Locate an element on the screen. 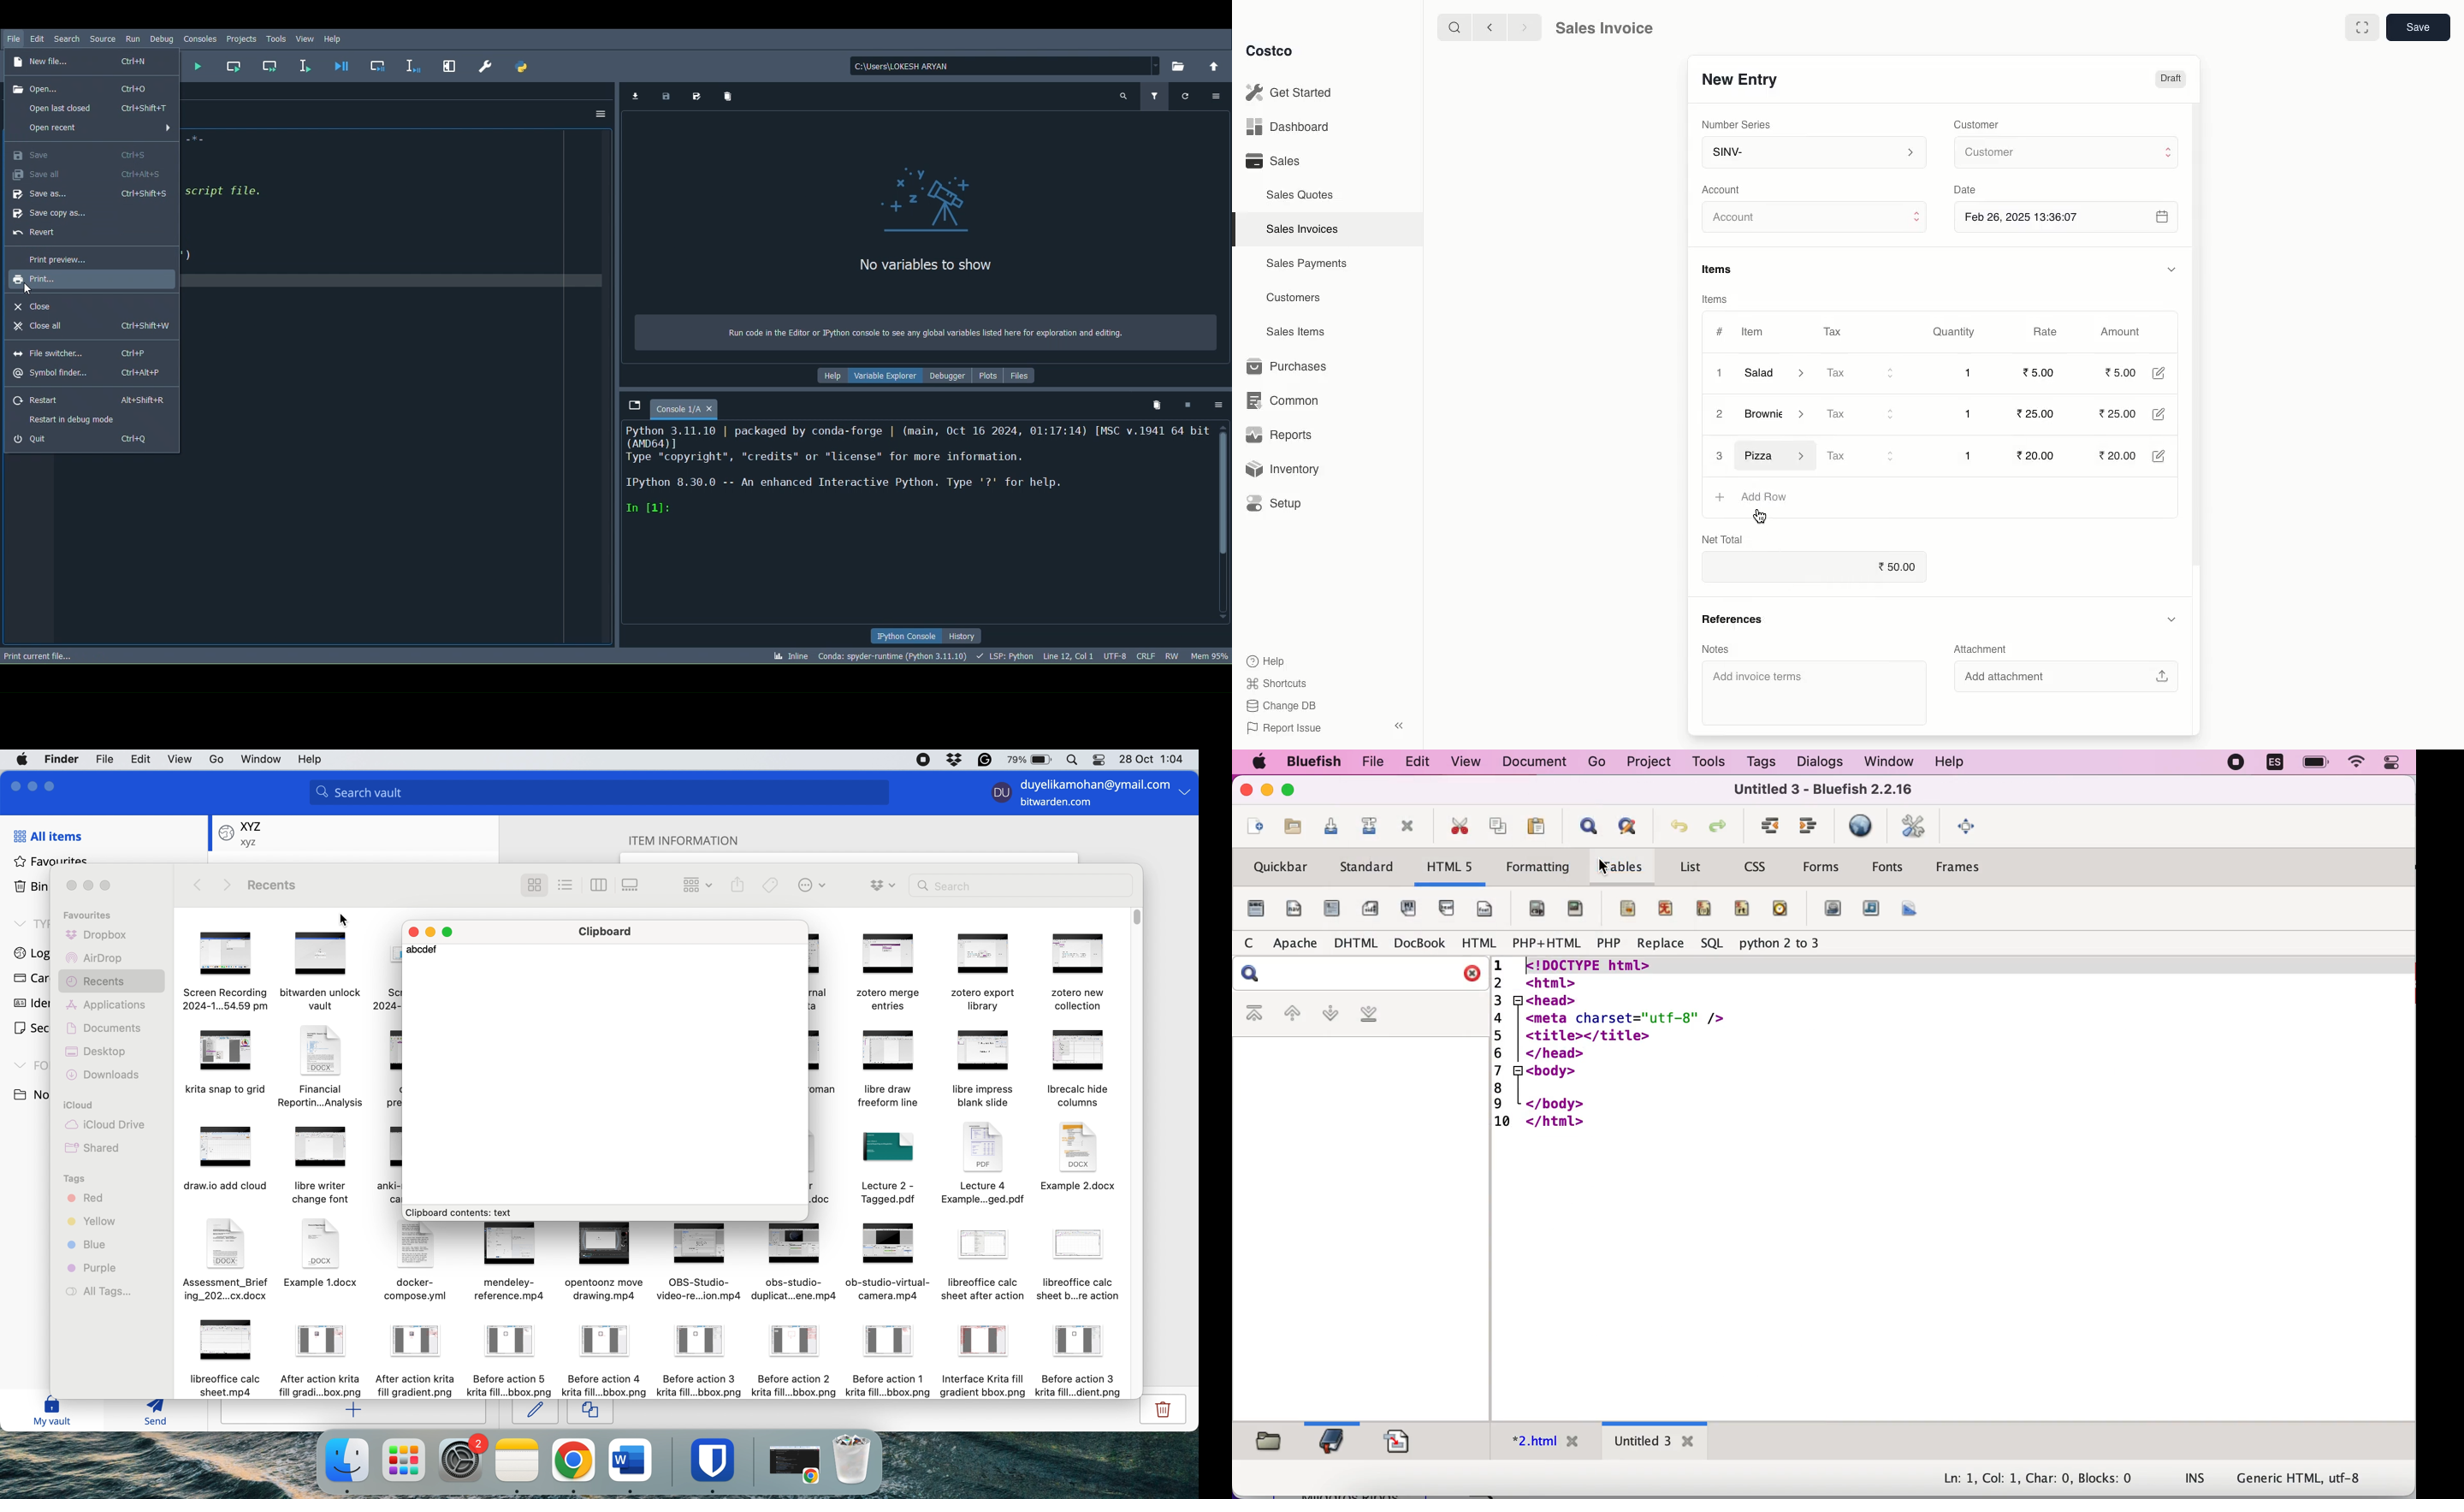  dhtml is located at coordinates (1353, 943).